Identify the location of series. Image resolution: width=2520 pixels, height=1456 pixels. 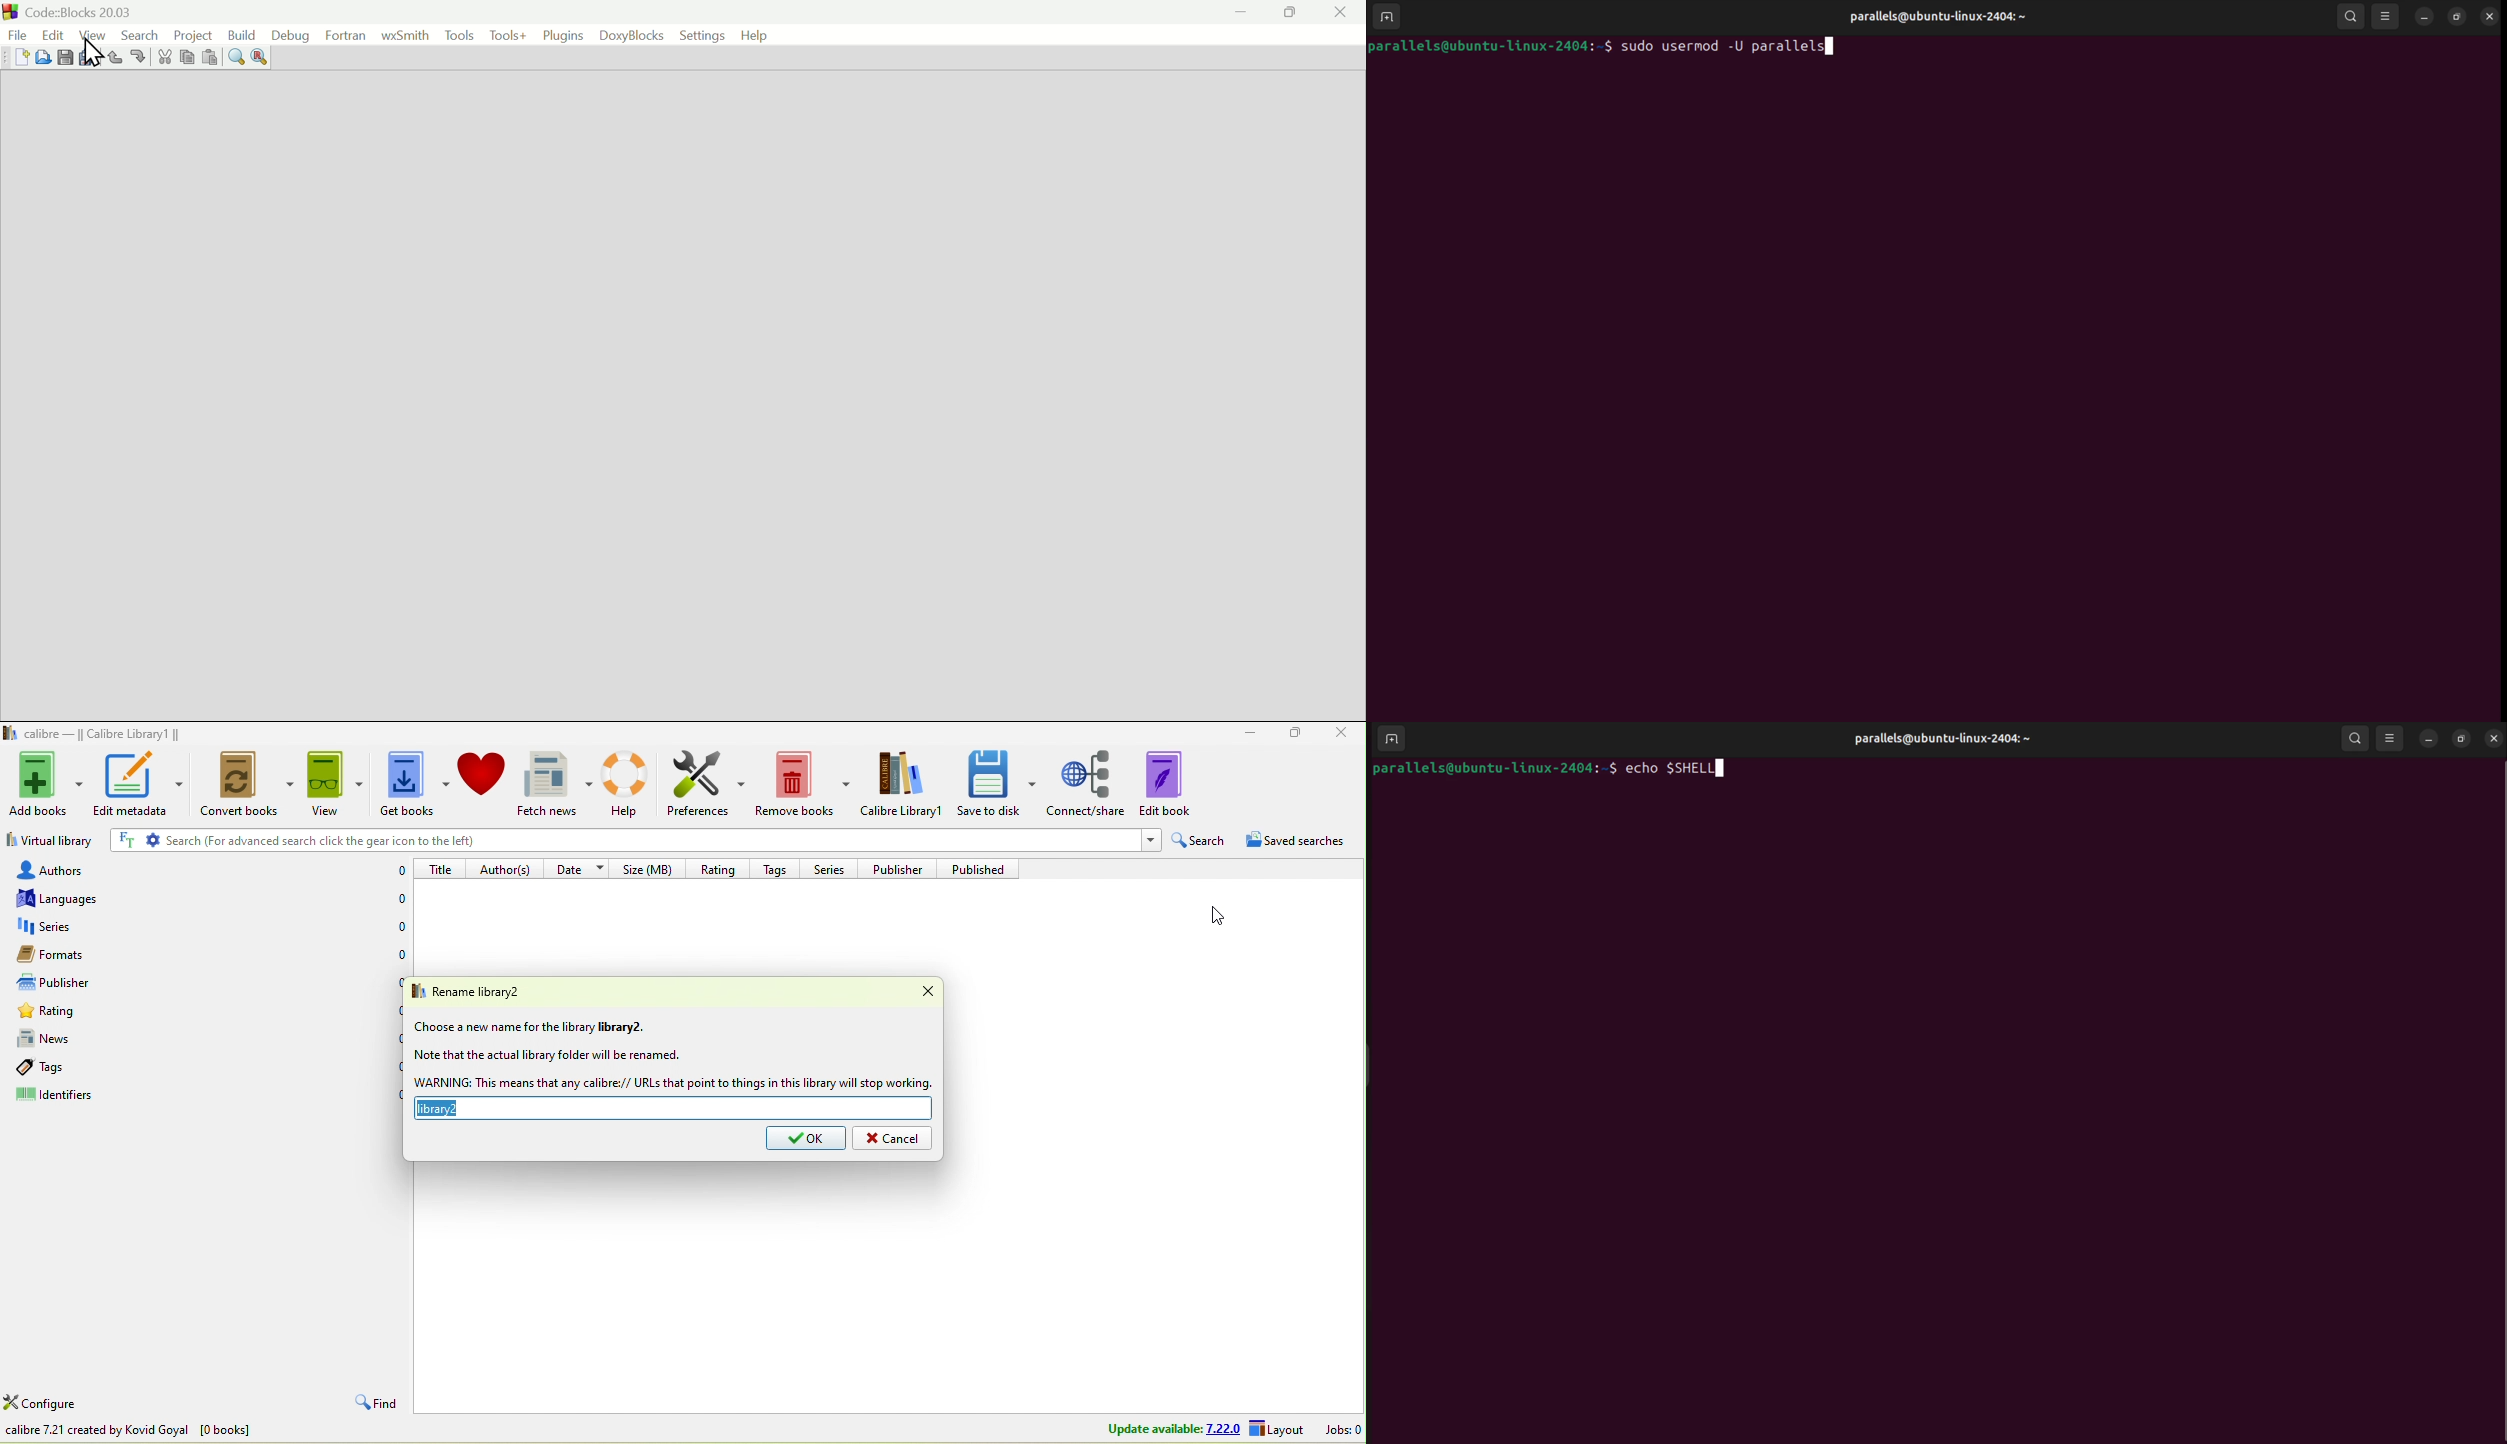
(831, 868).